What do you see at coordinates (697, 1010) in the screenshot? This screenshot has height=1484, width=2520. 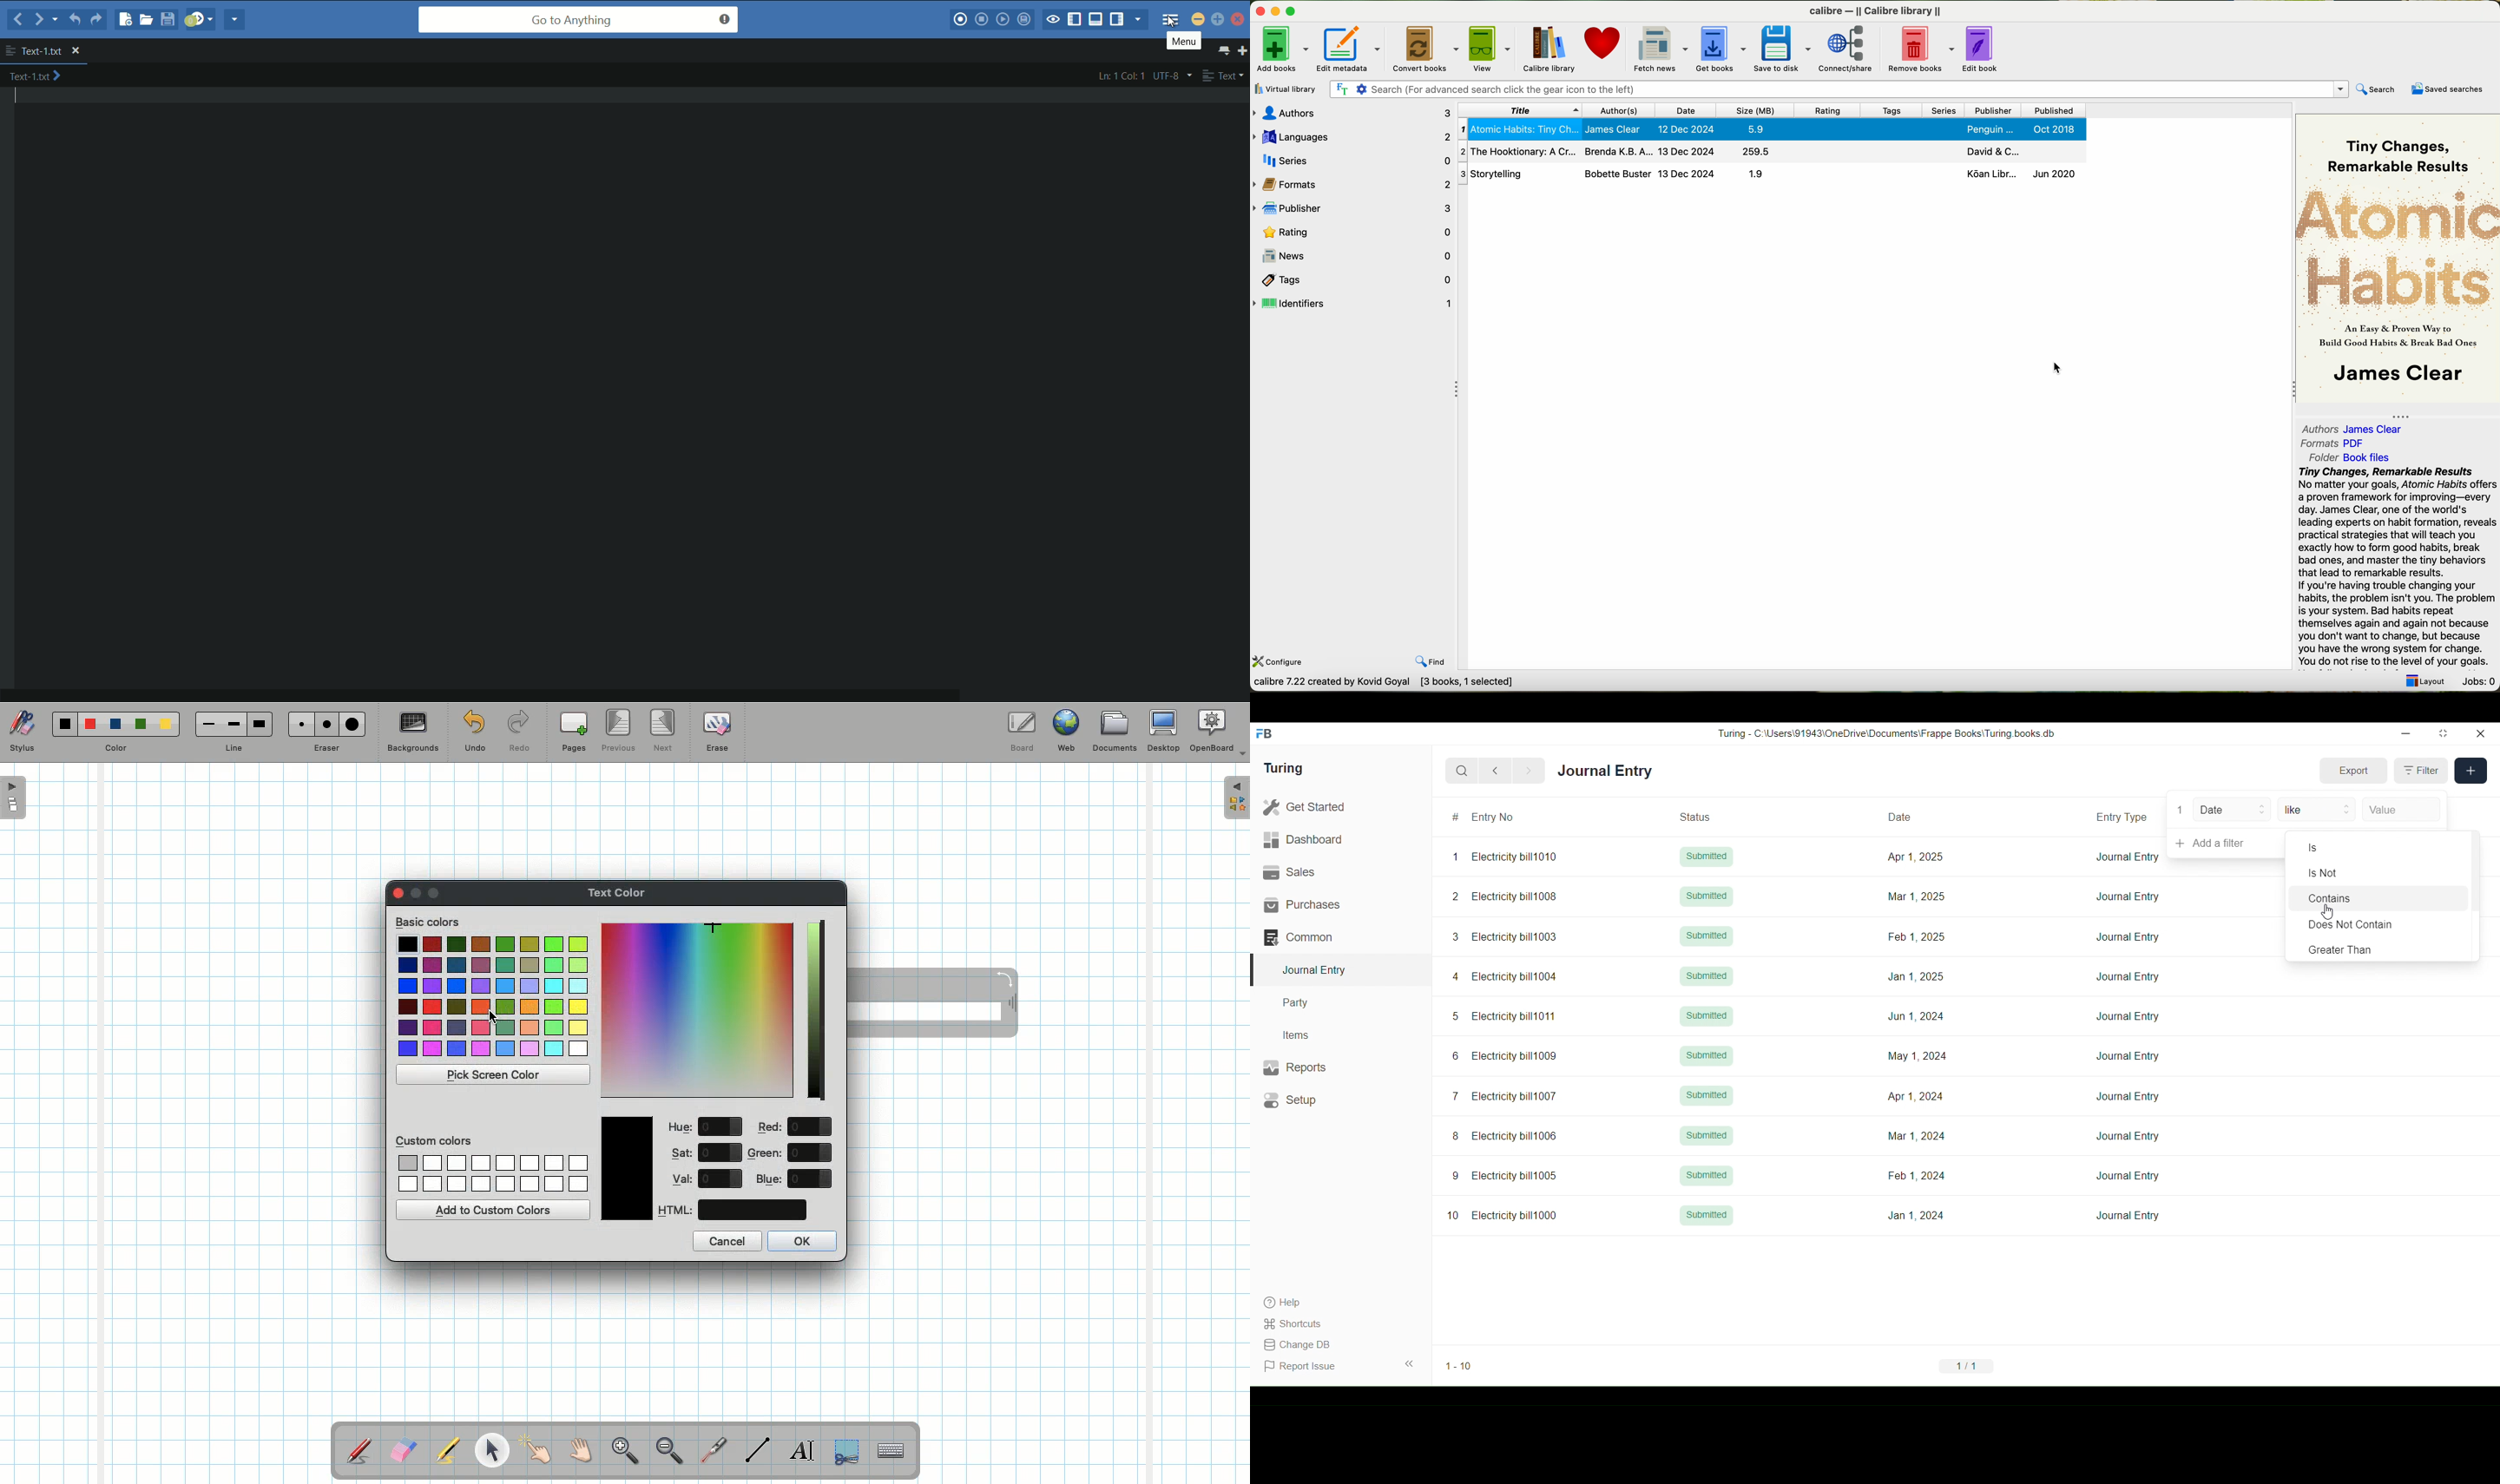 I see `Color picker` at bounding box center [697, 1010].